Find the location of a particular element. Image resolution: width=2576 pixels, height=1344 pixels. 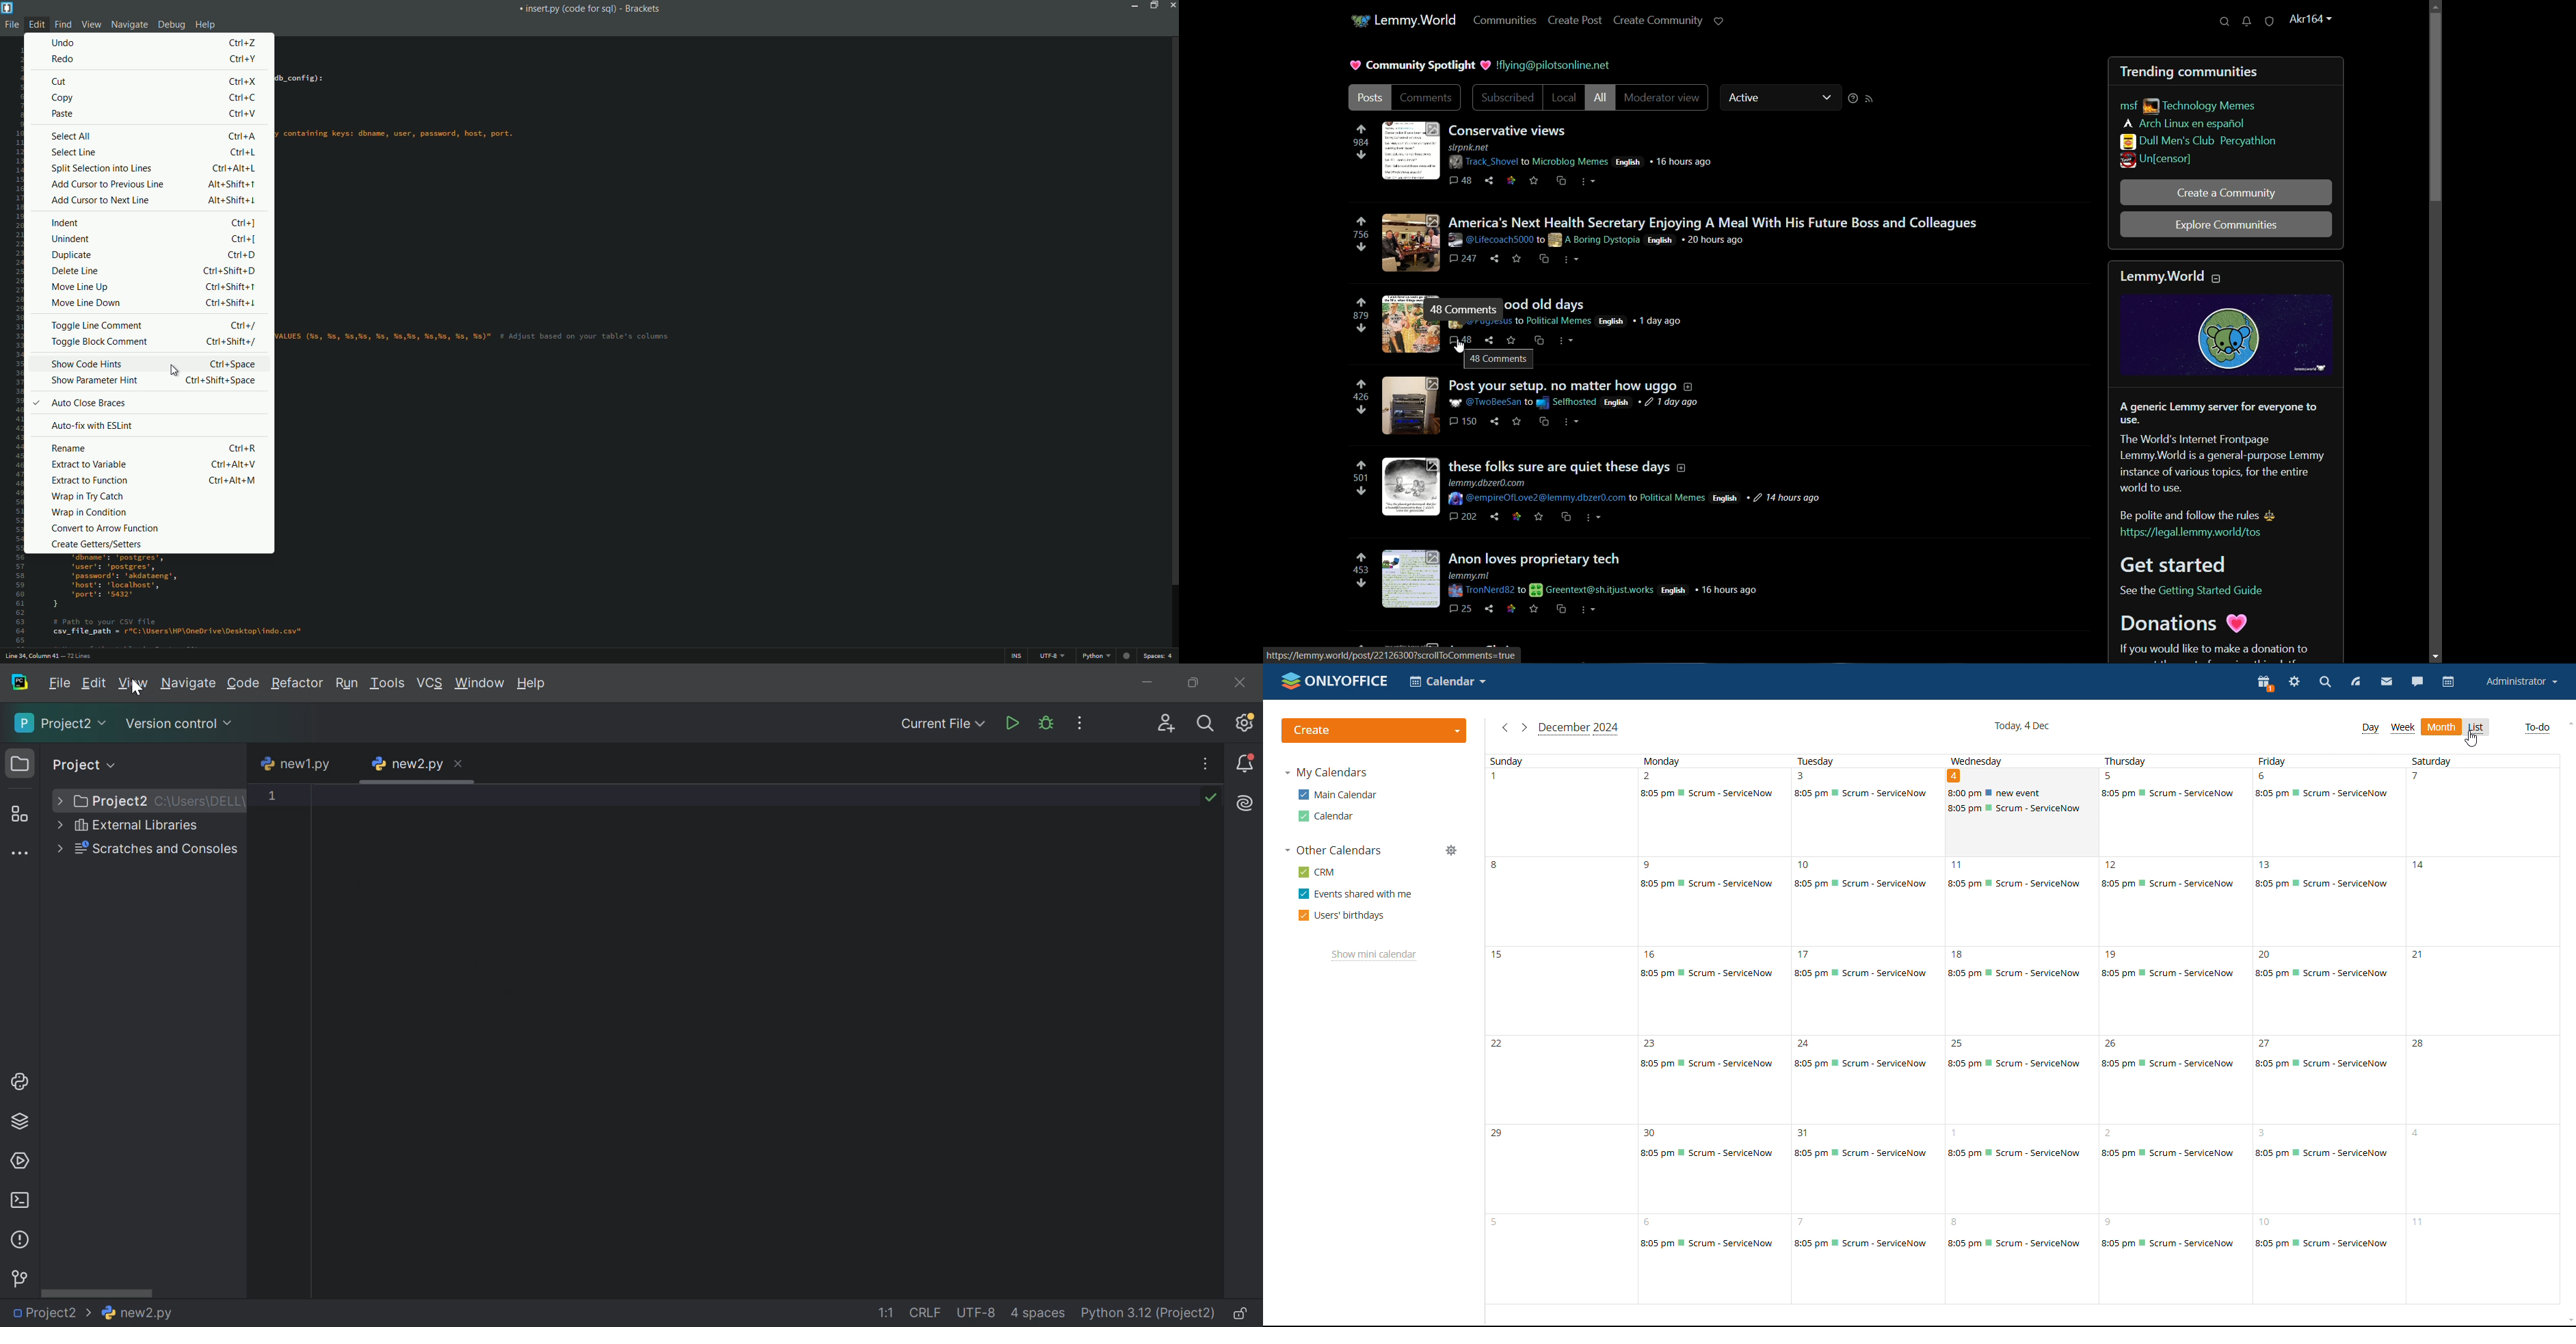

post-6 is located at coordinates (1571, 582).